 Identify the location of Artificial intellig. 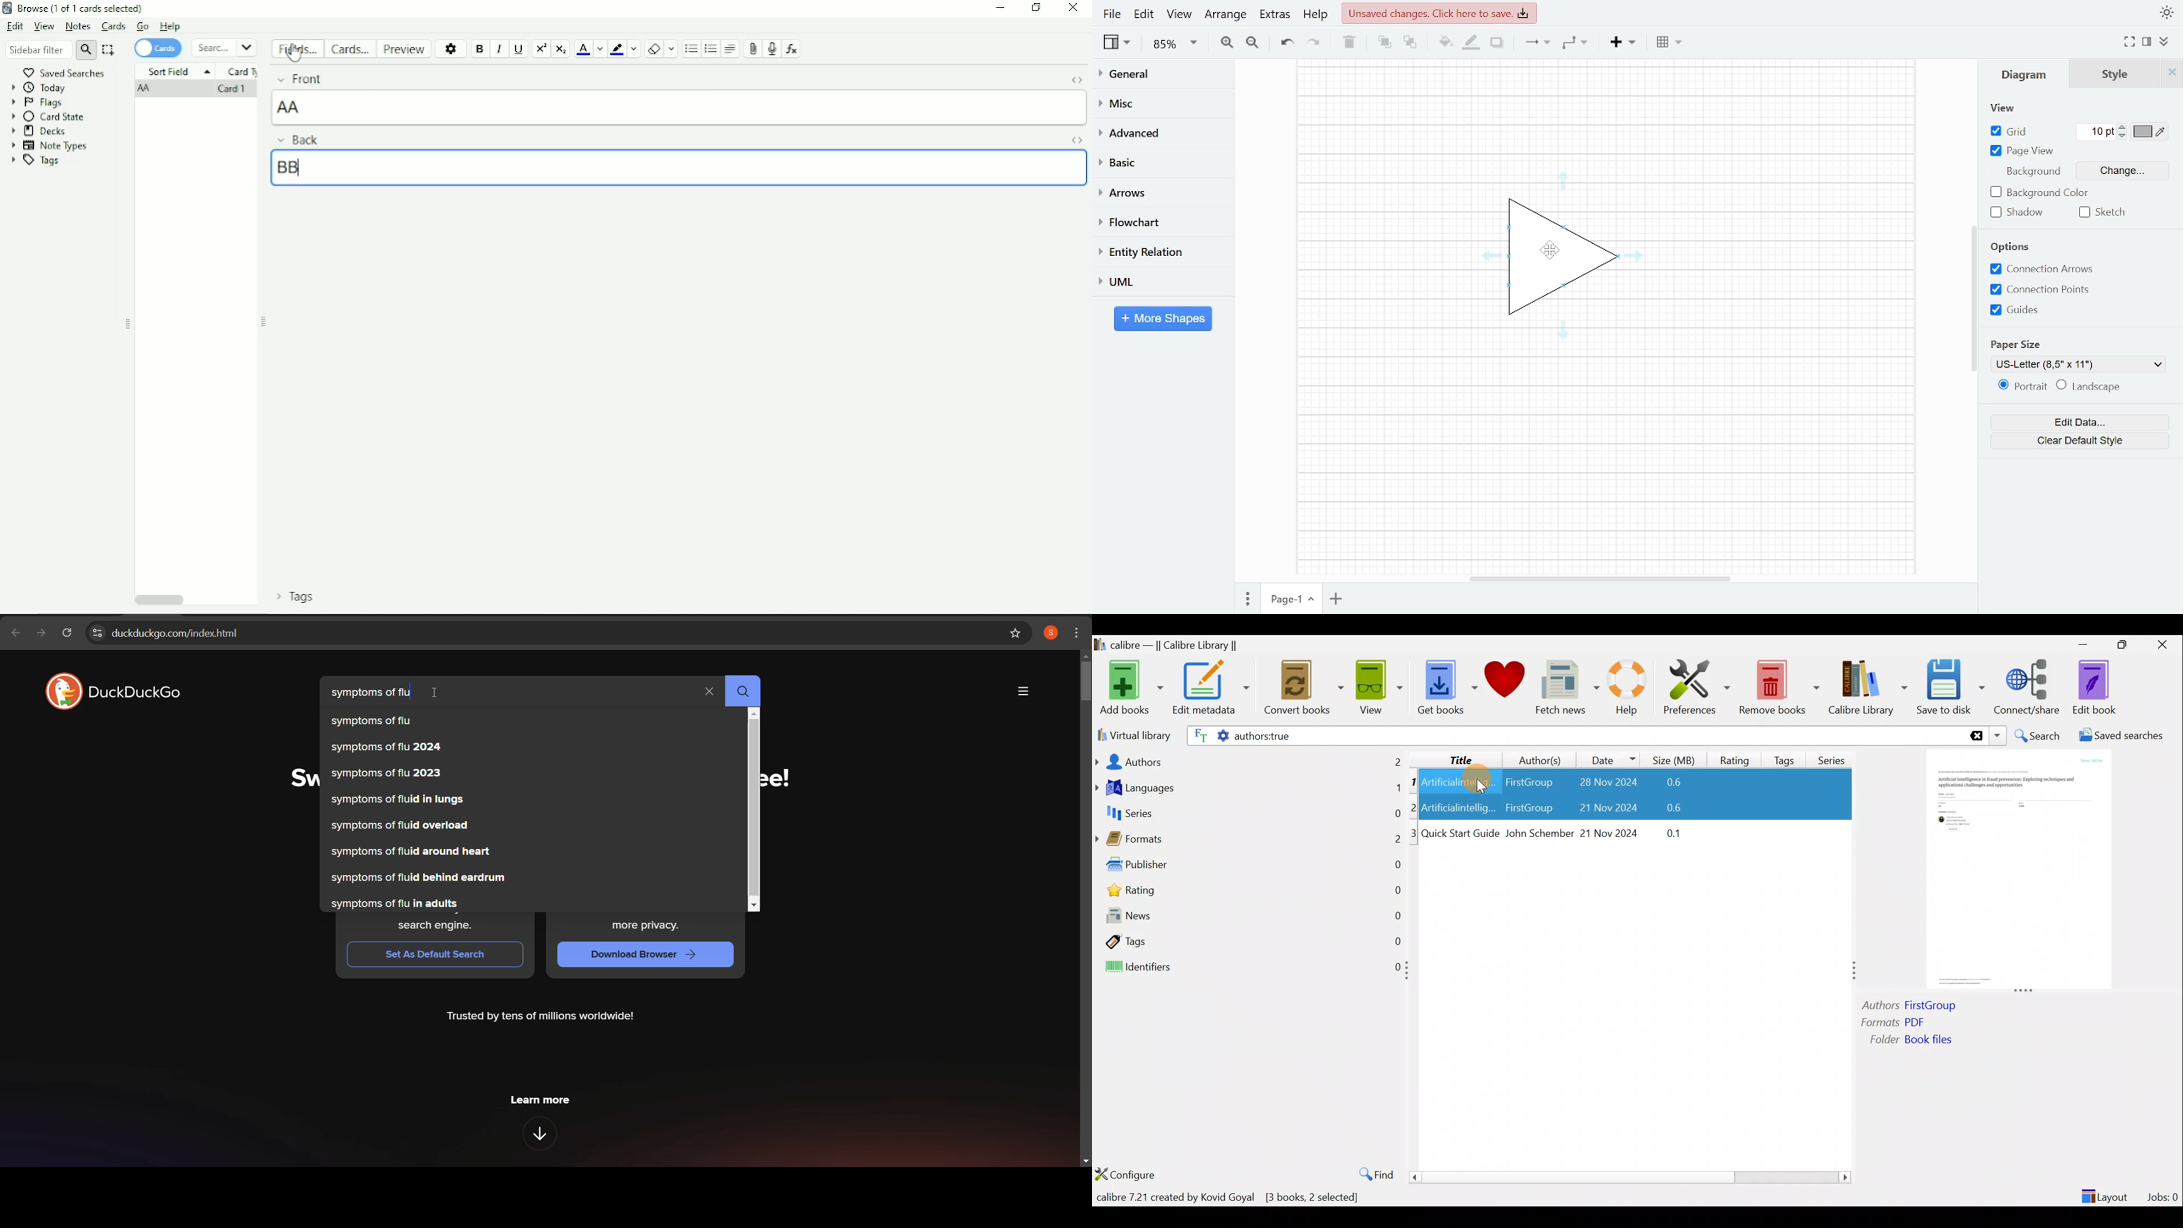
(1460, 809).